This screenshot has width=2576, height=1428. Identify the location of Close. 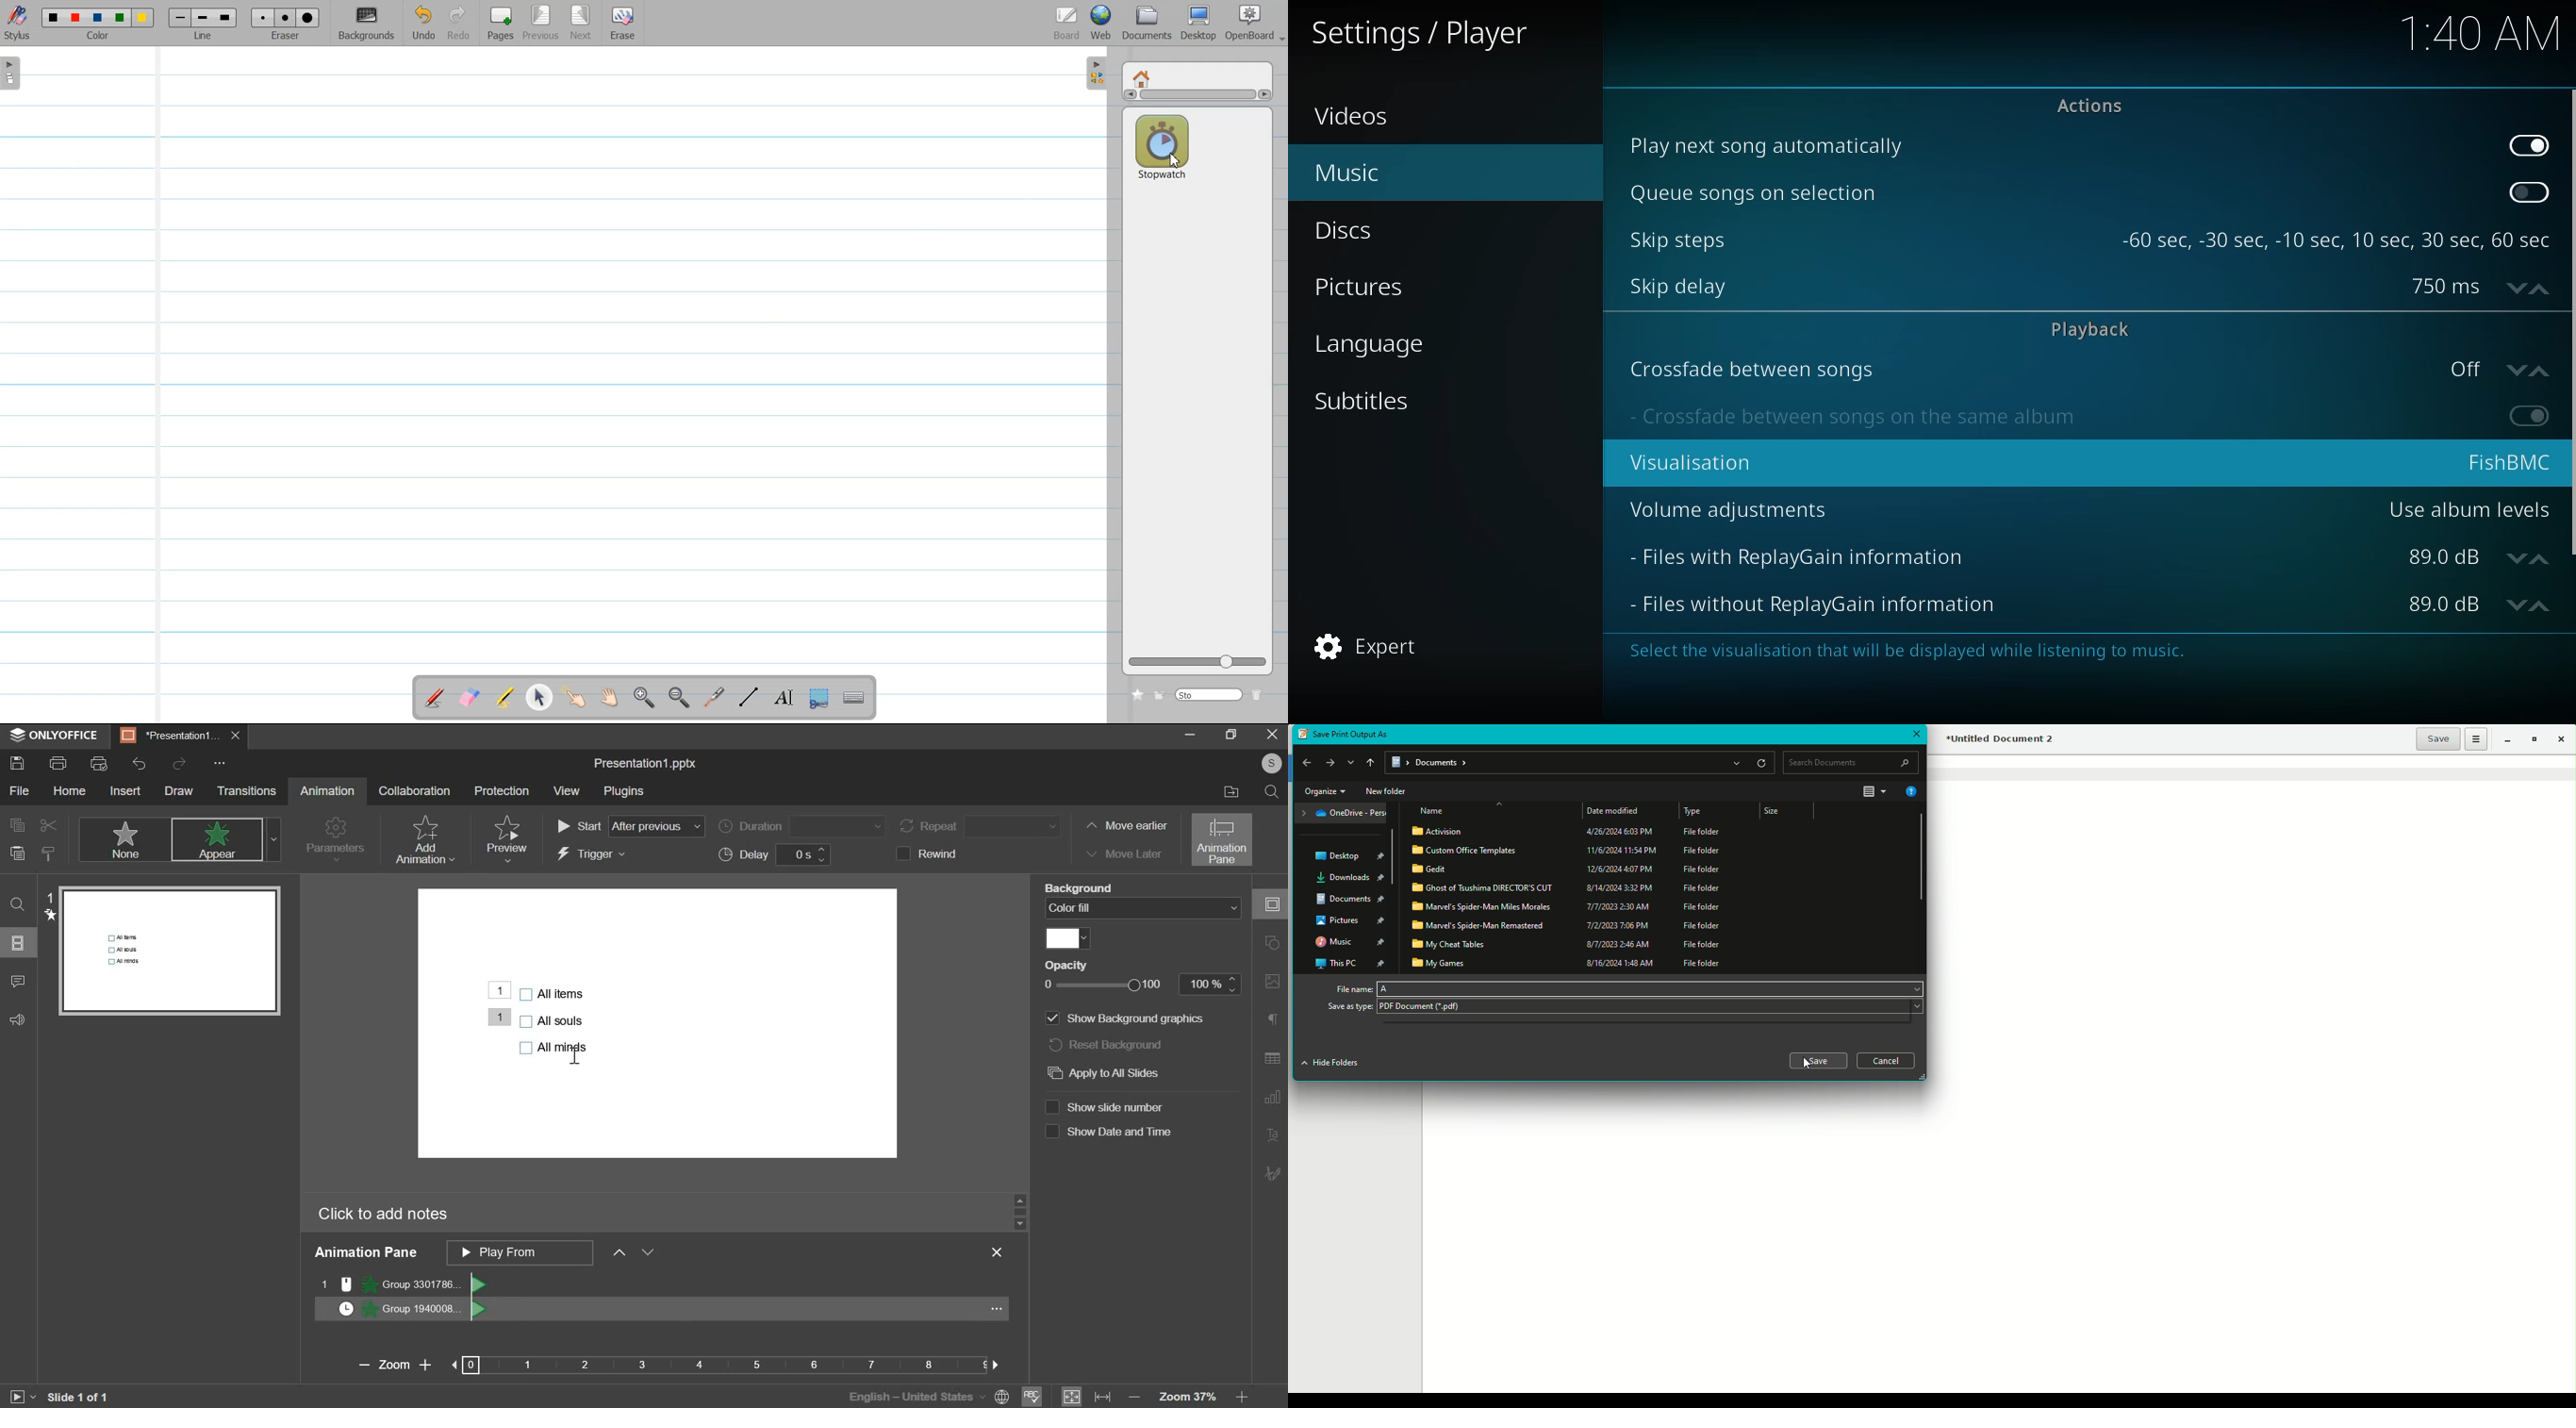
(2565, 740).